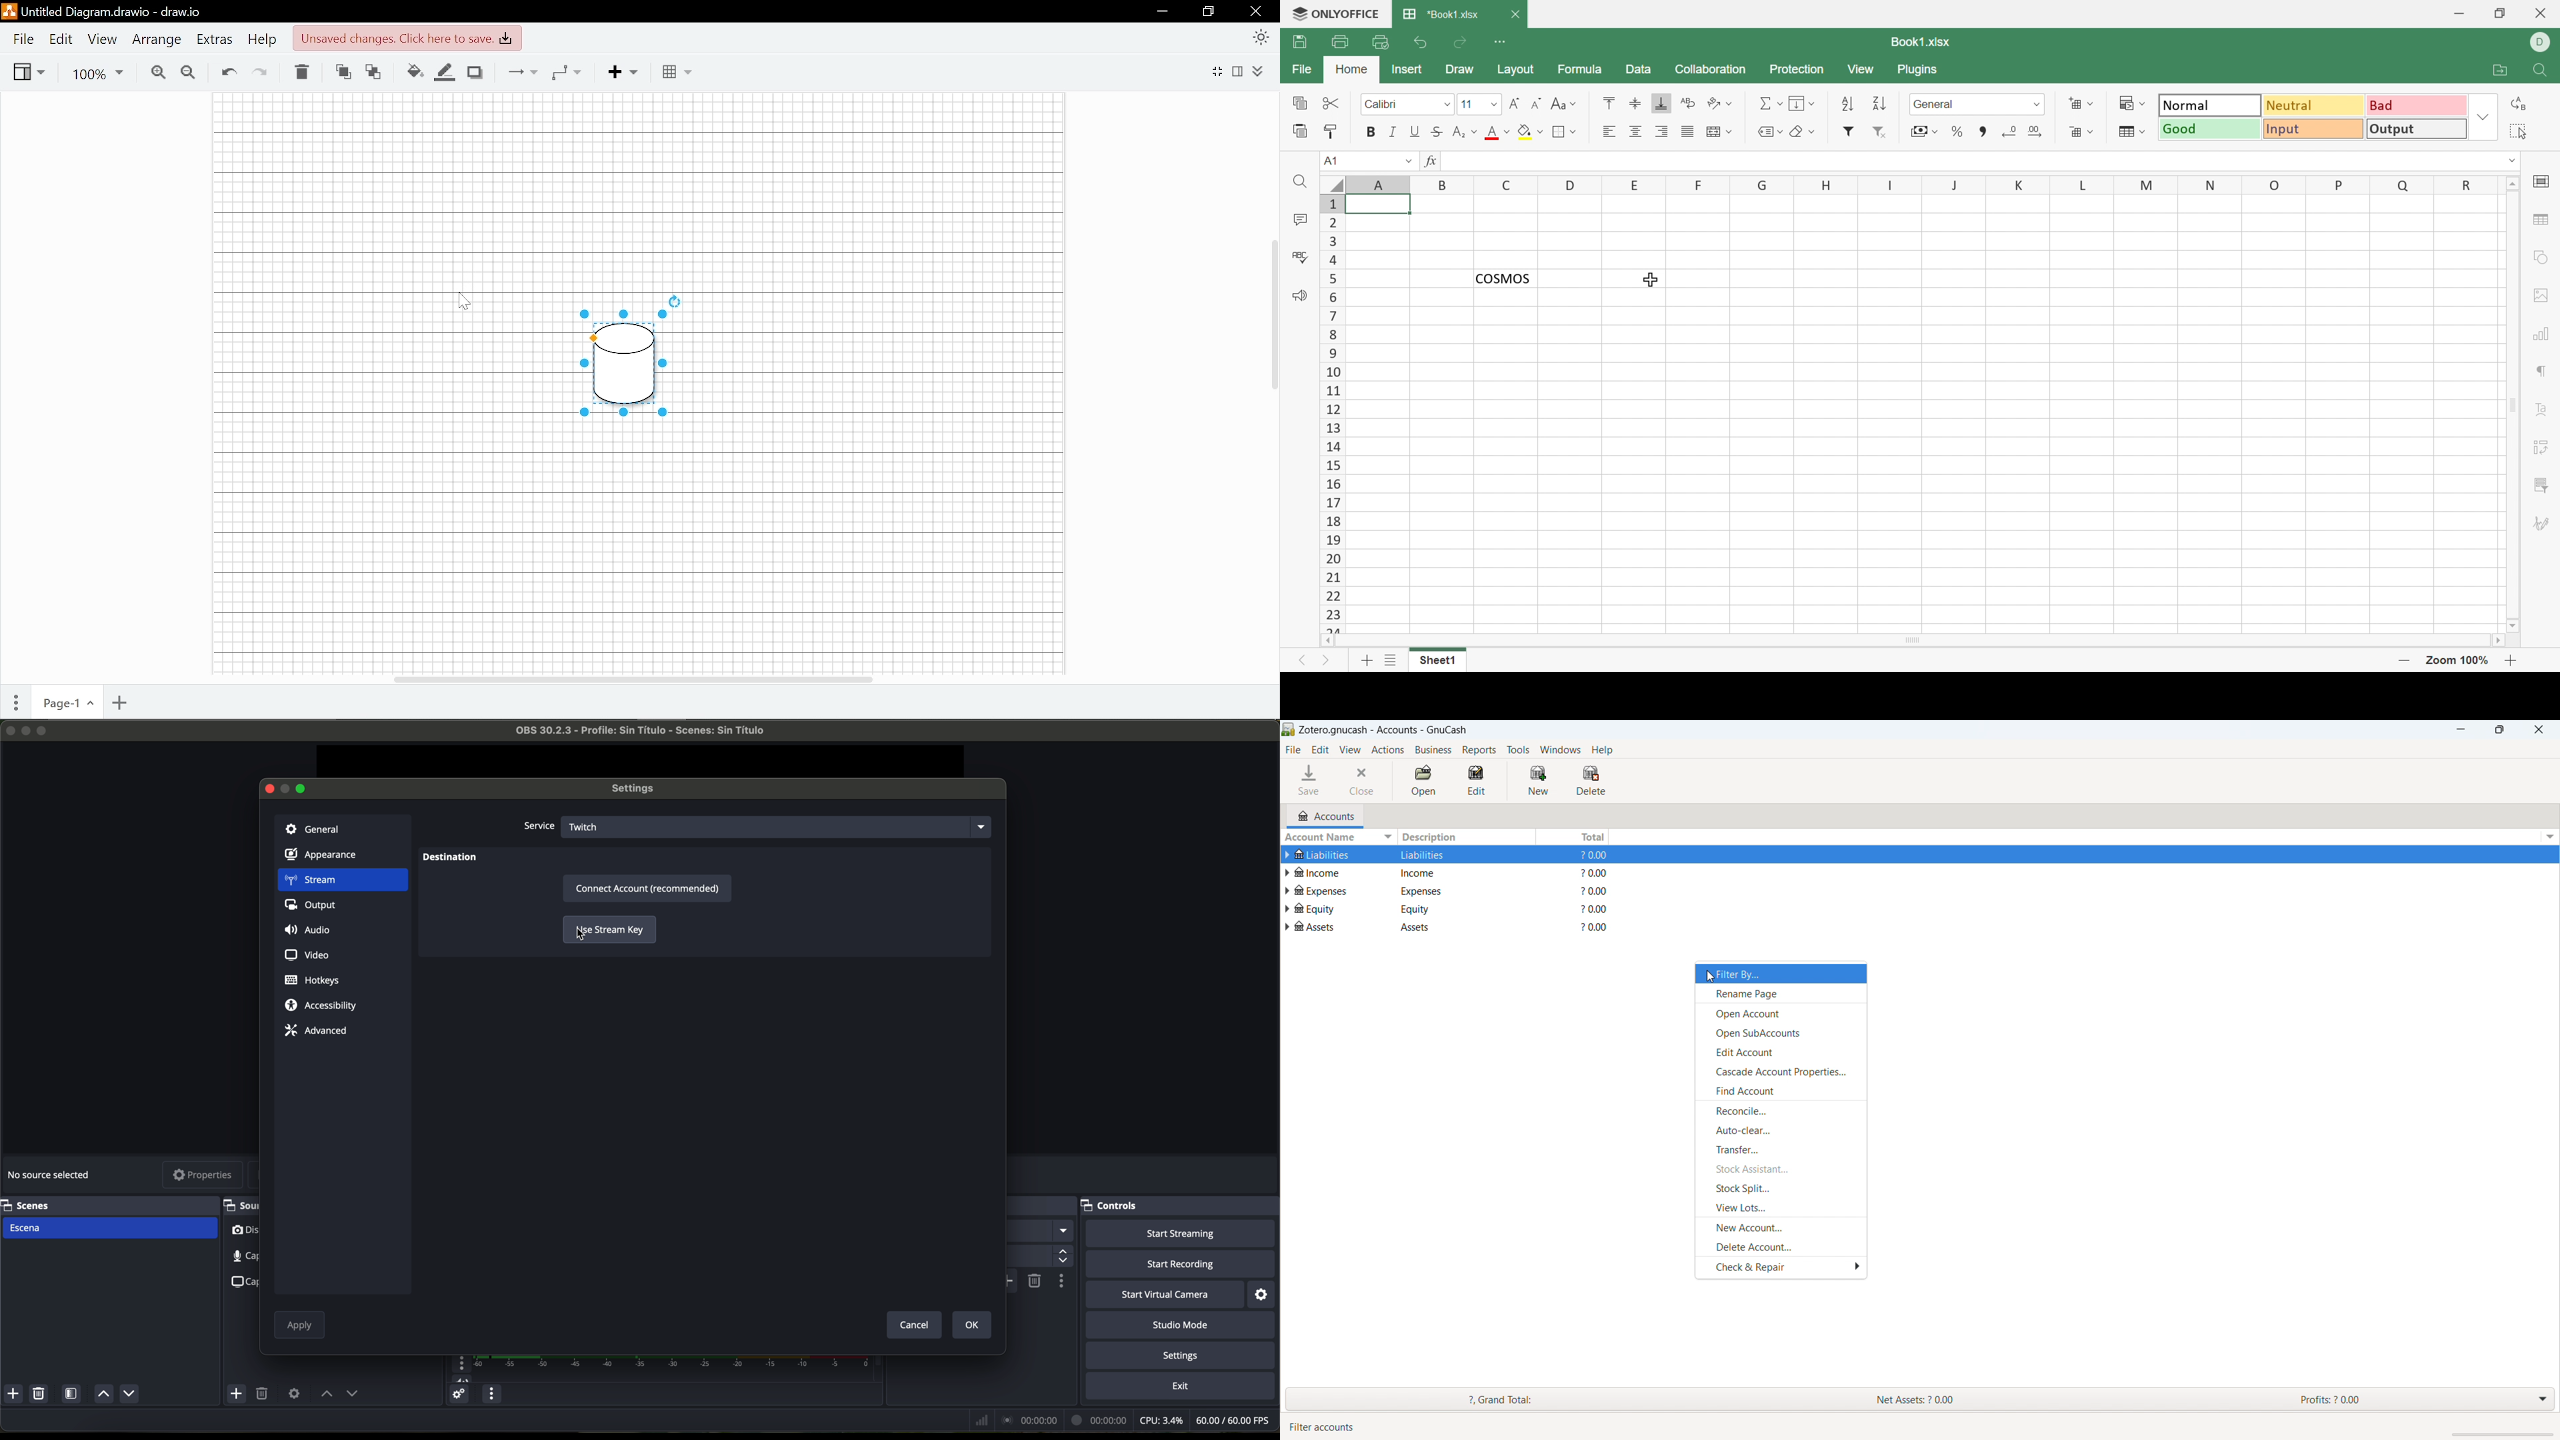  What do you see at coordinates (300, 1327) in the screenshot?
I see `apply` at bounding box center [300, 1327].